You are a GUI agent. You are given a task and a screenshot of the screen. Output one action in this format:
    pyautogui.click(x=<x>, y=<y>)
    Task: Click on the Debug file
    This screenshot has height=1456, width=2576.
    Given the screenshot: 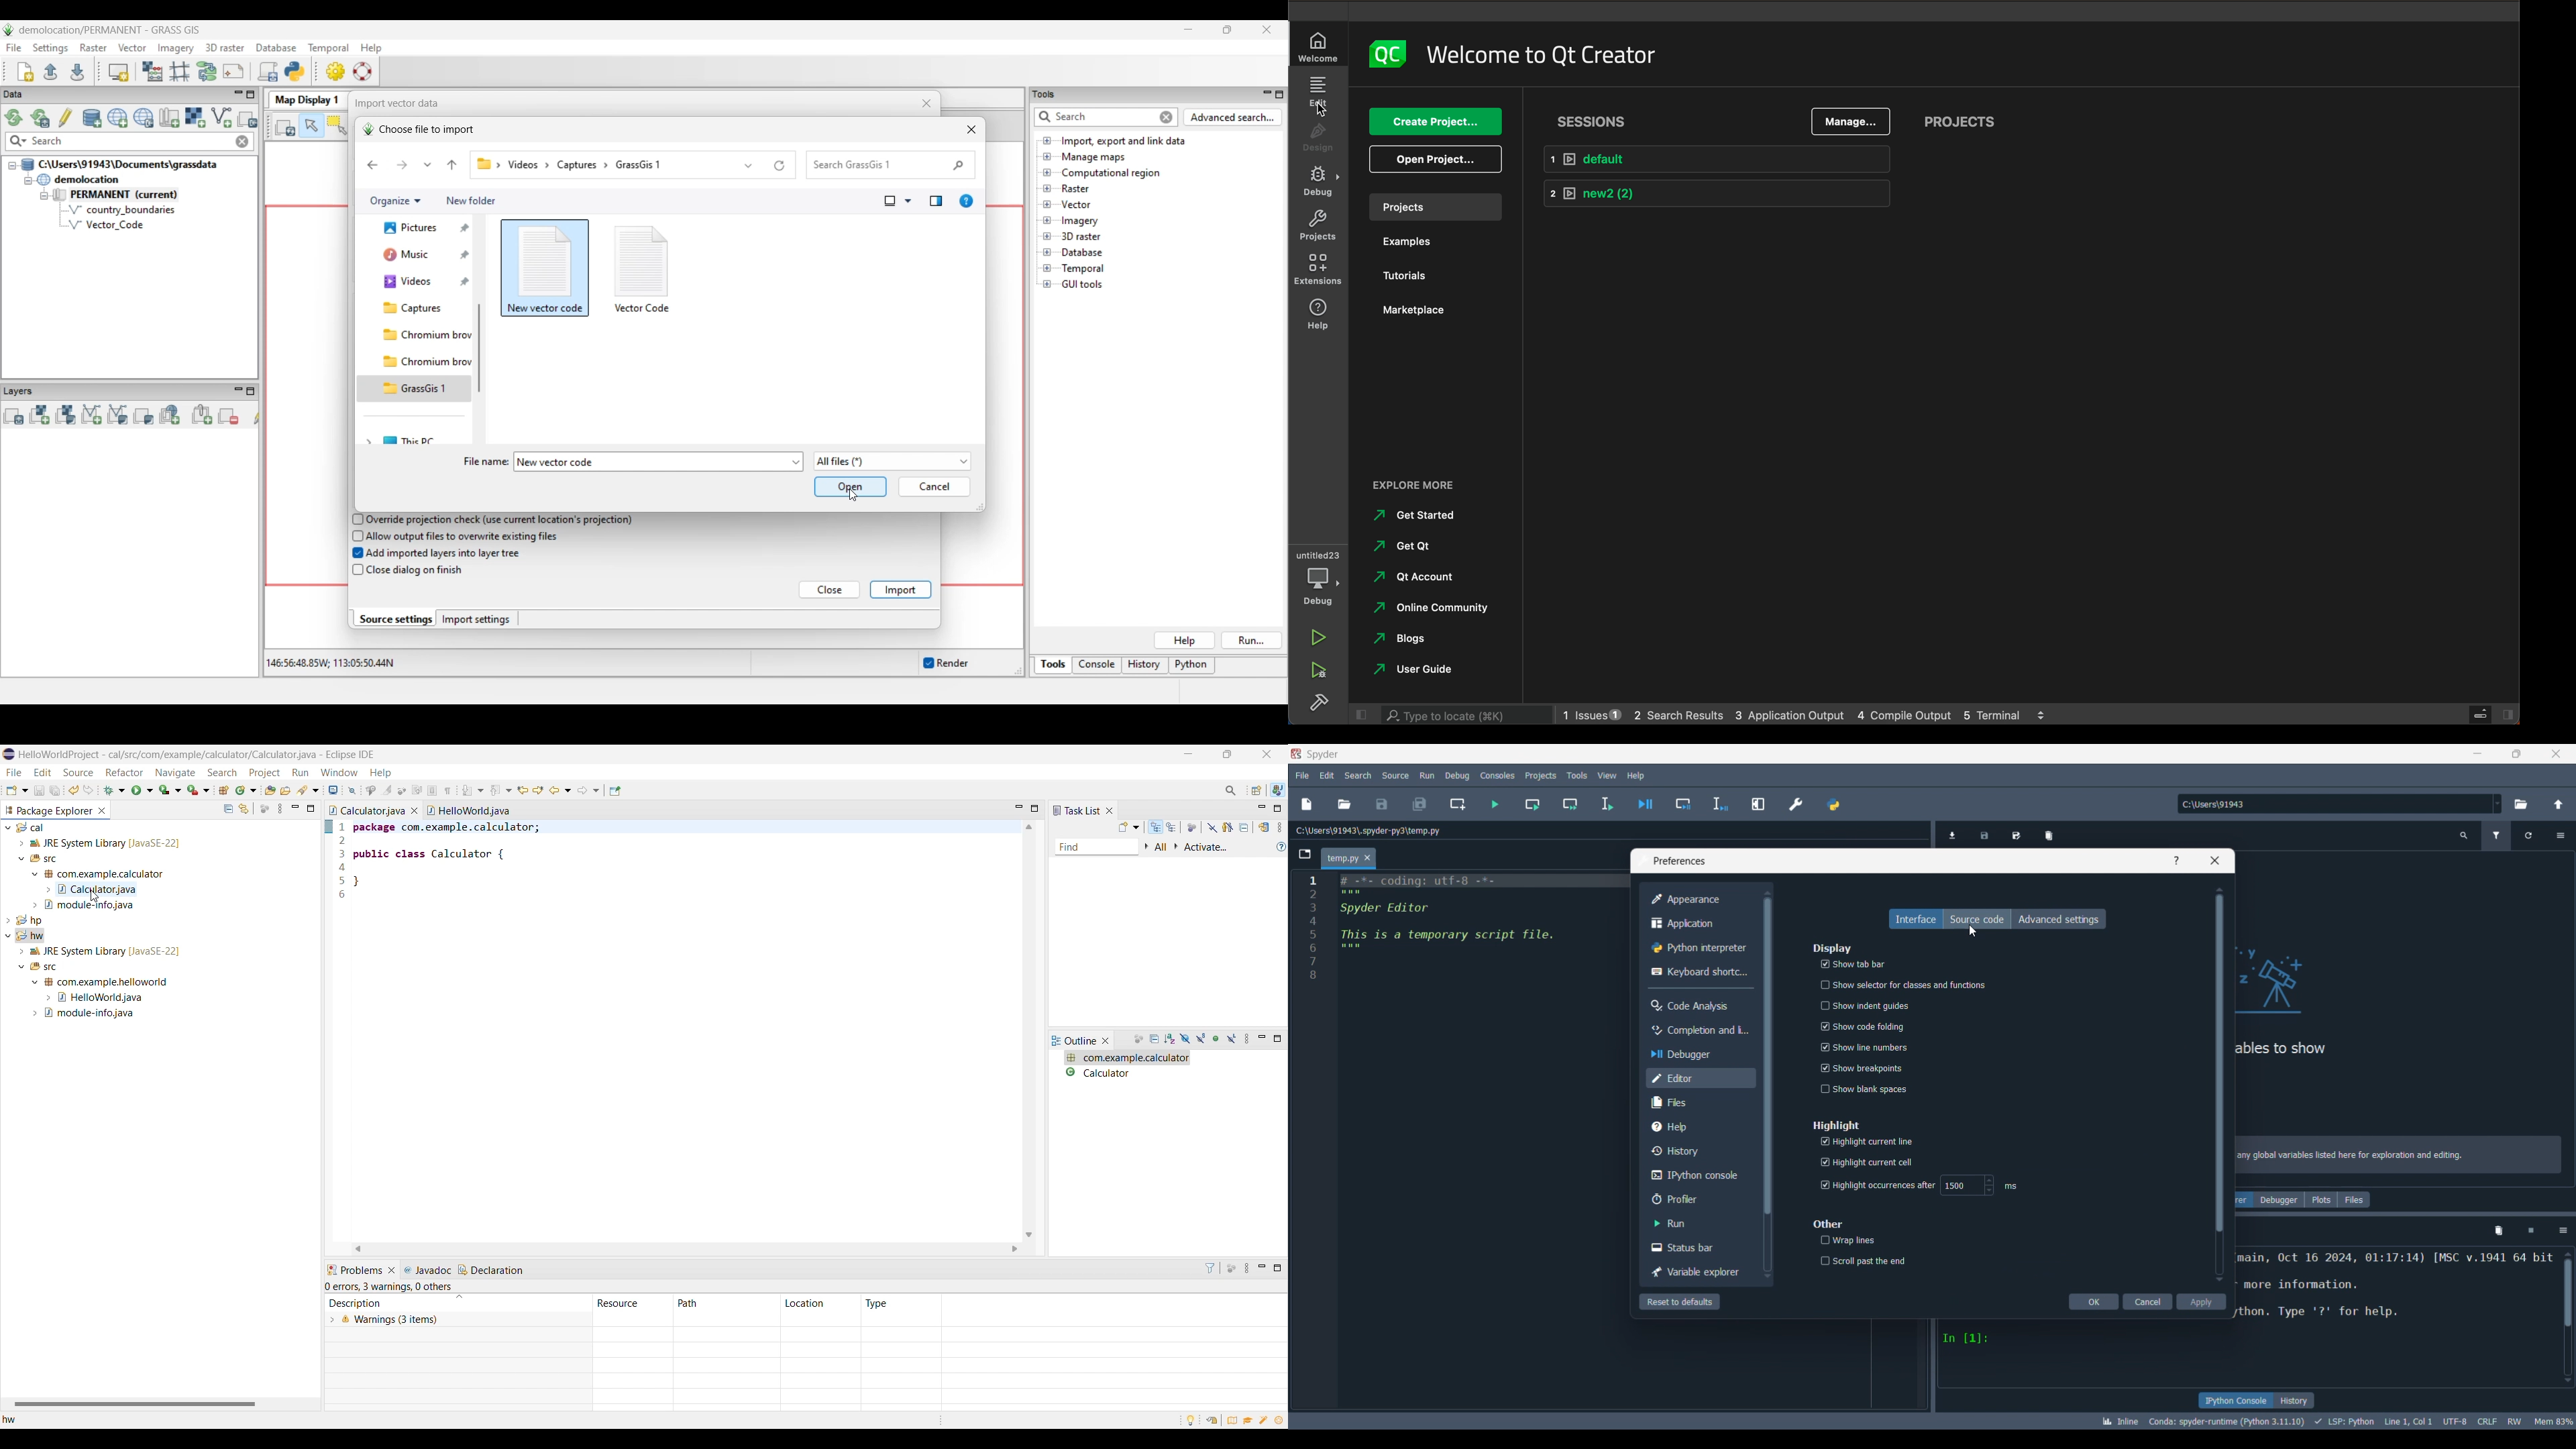 What is the action you would take?
    pyautogui.click(x=1646, y=804)
    